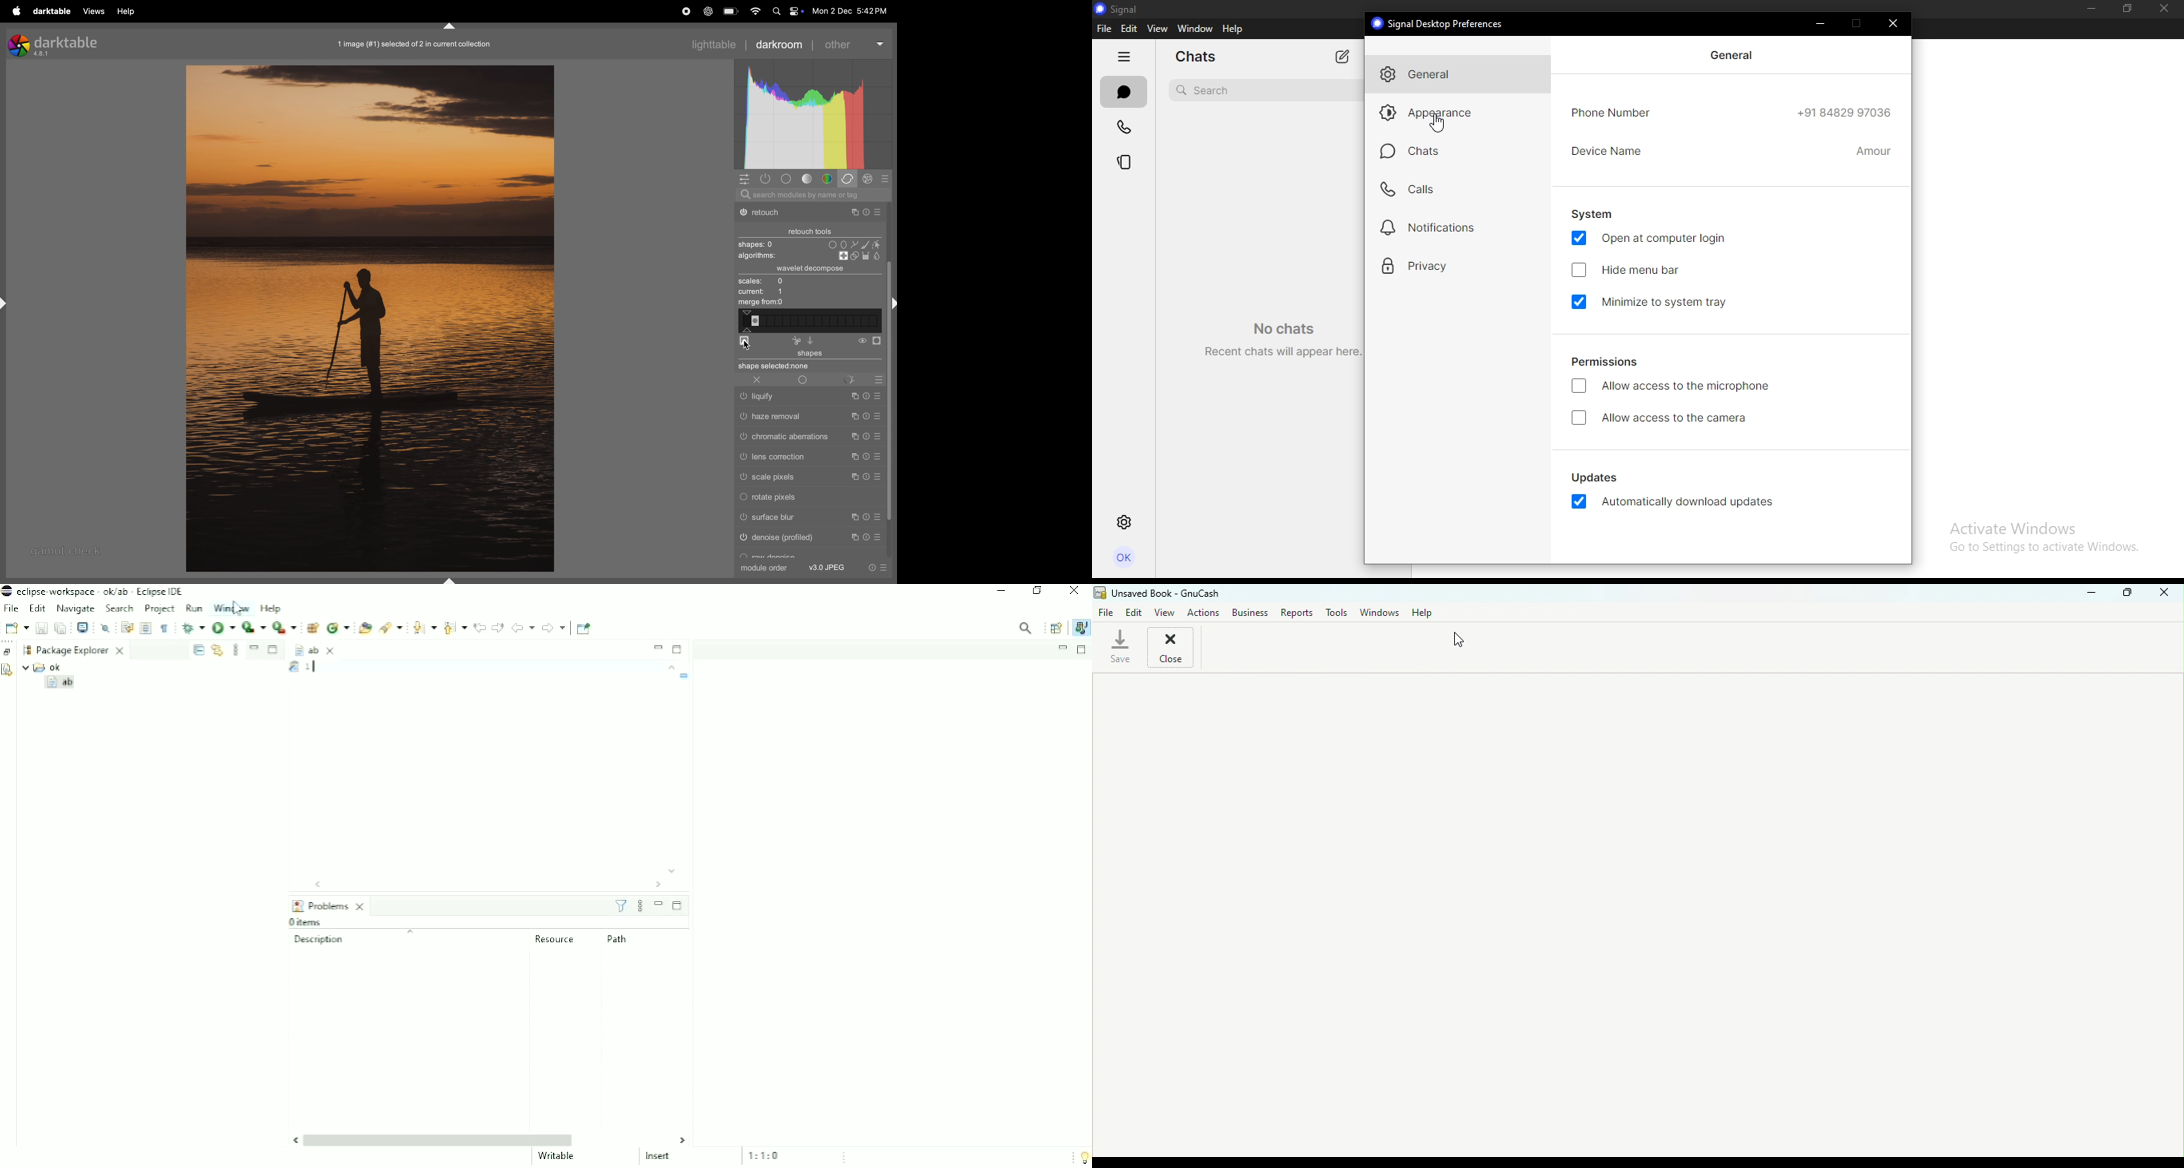 The image size is (2184, 1176). Describe the element at coordinates (1629, 271) in the screenshot. I see `hide menu bar` at that location.